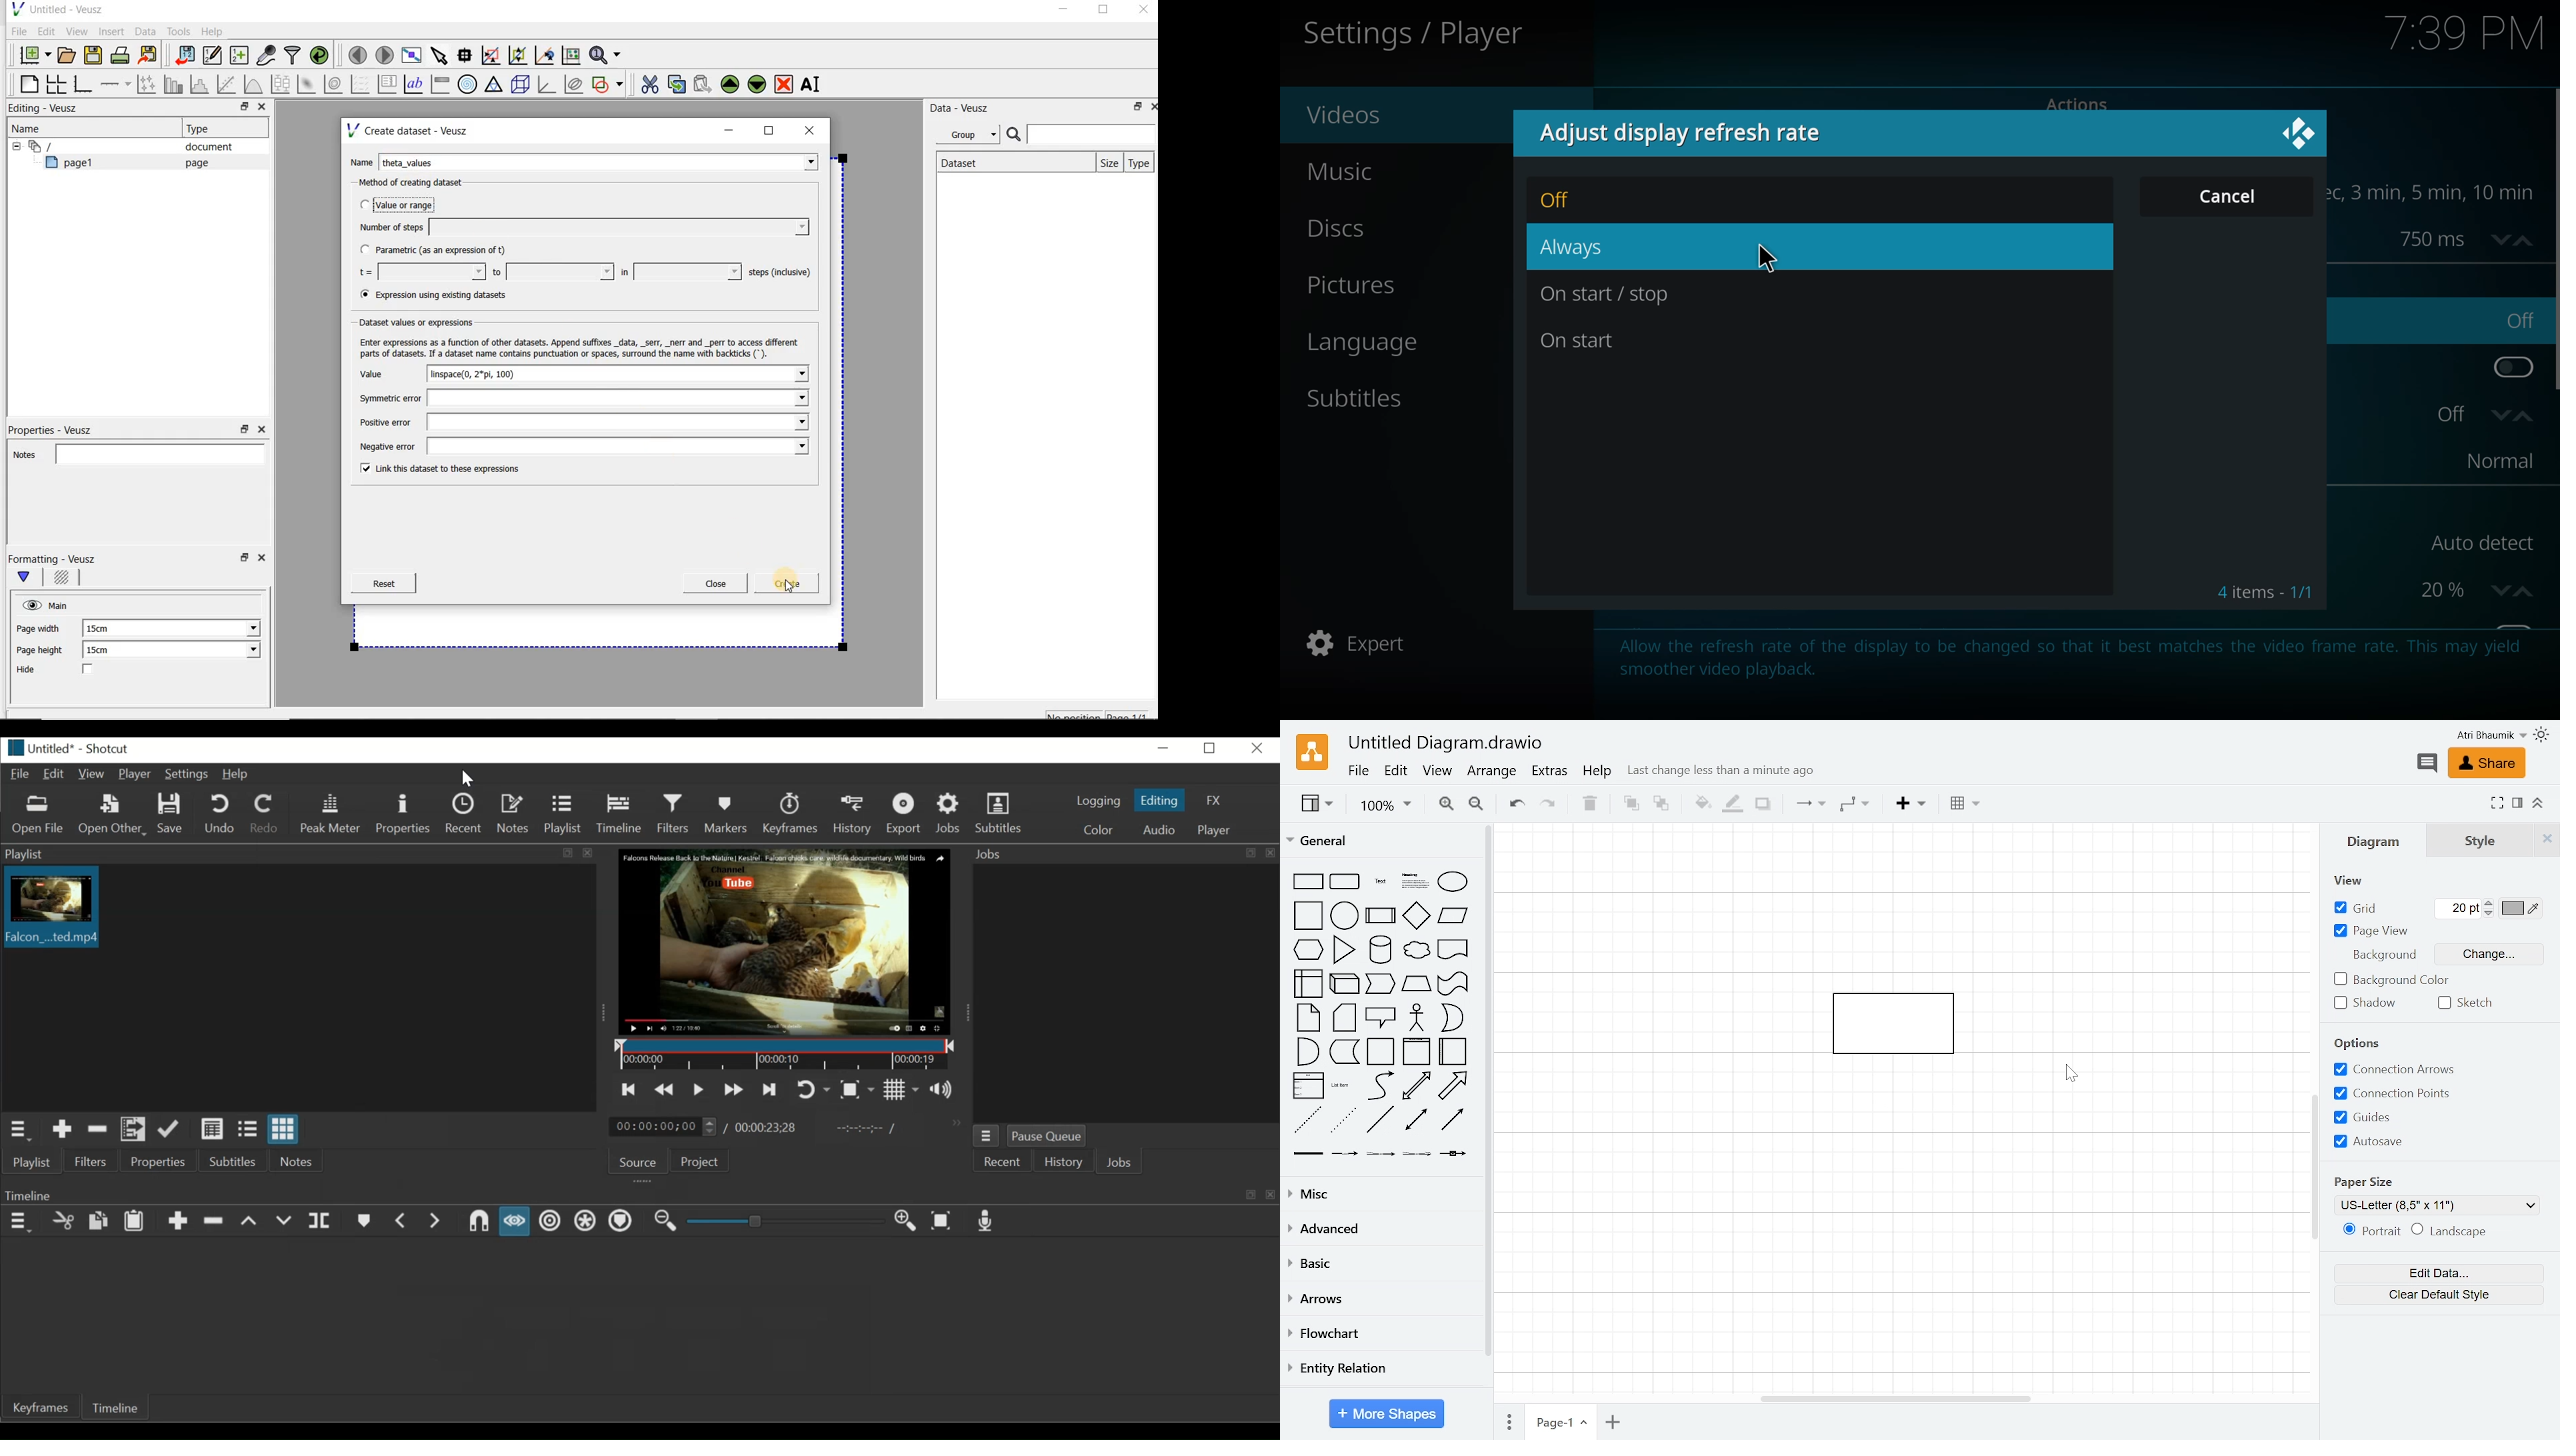 The width and height of the screenshot is (2576, 1456). What do you see at coordinates (697, 1088) in the screenshot?
I see `Toggle play or pause` at bounding box center [697, 1088].